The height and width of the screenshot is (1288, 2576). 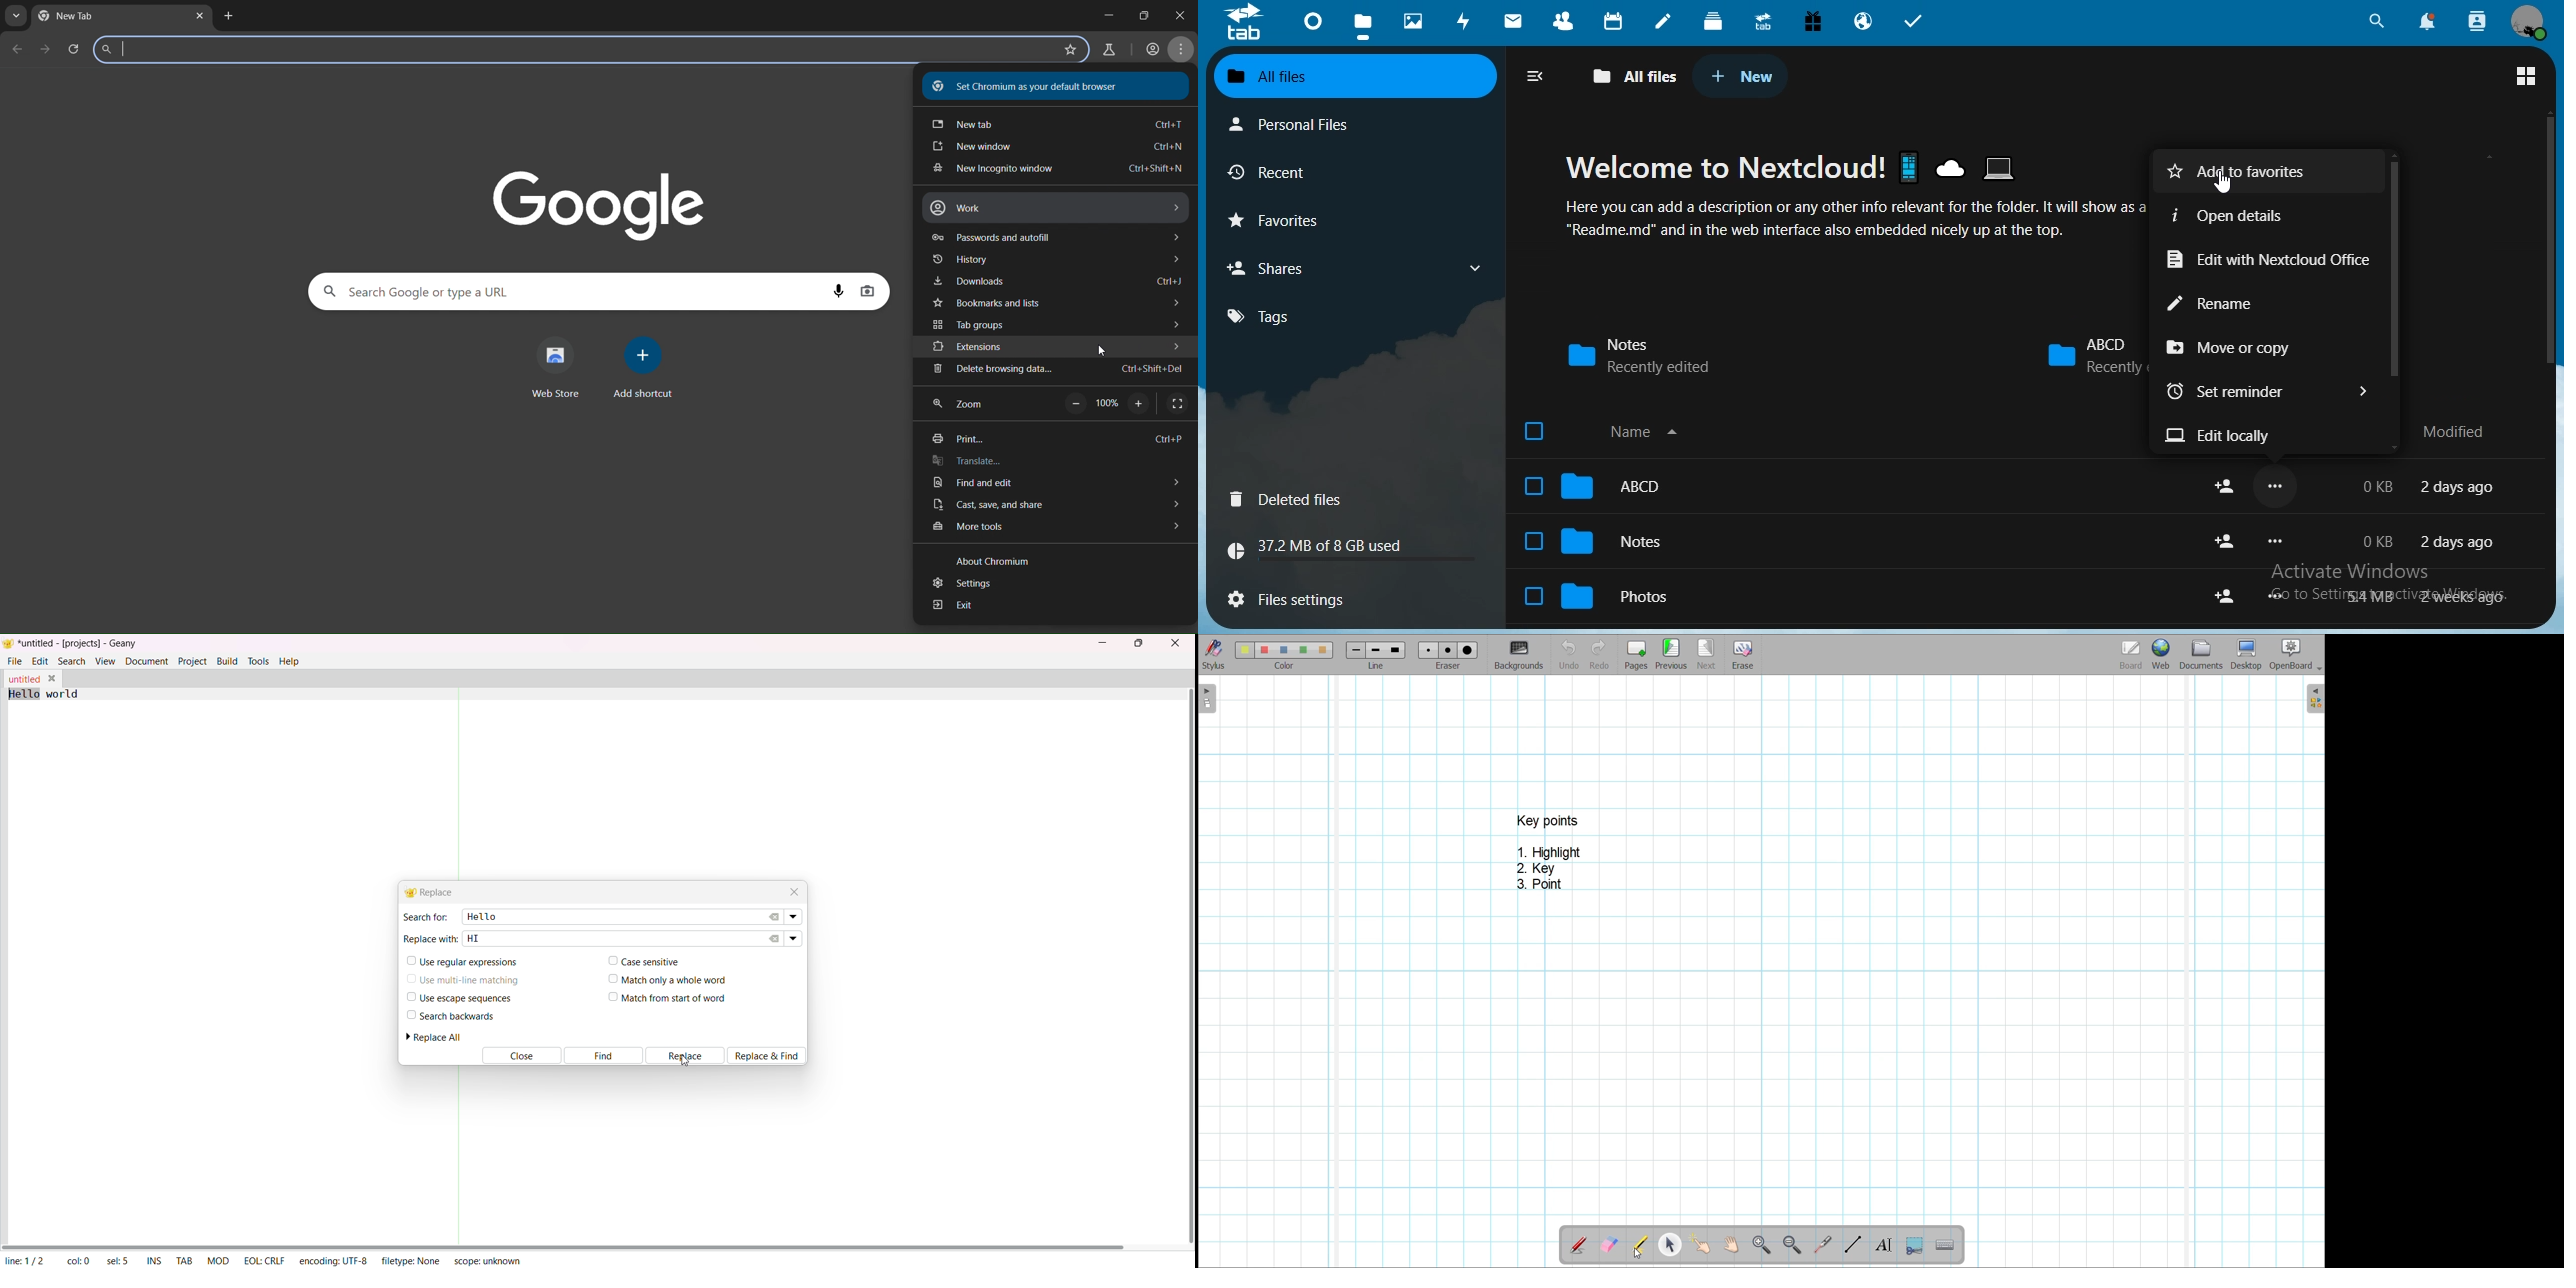 What do you see at coordinates (1106, 349) in the screenshot?
I see `cursor` at bounding box center [1106, 349].